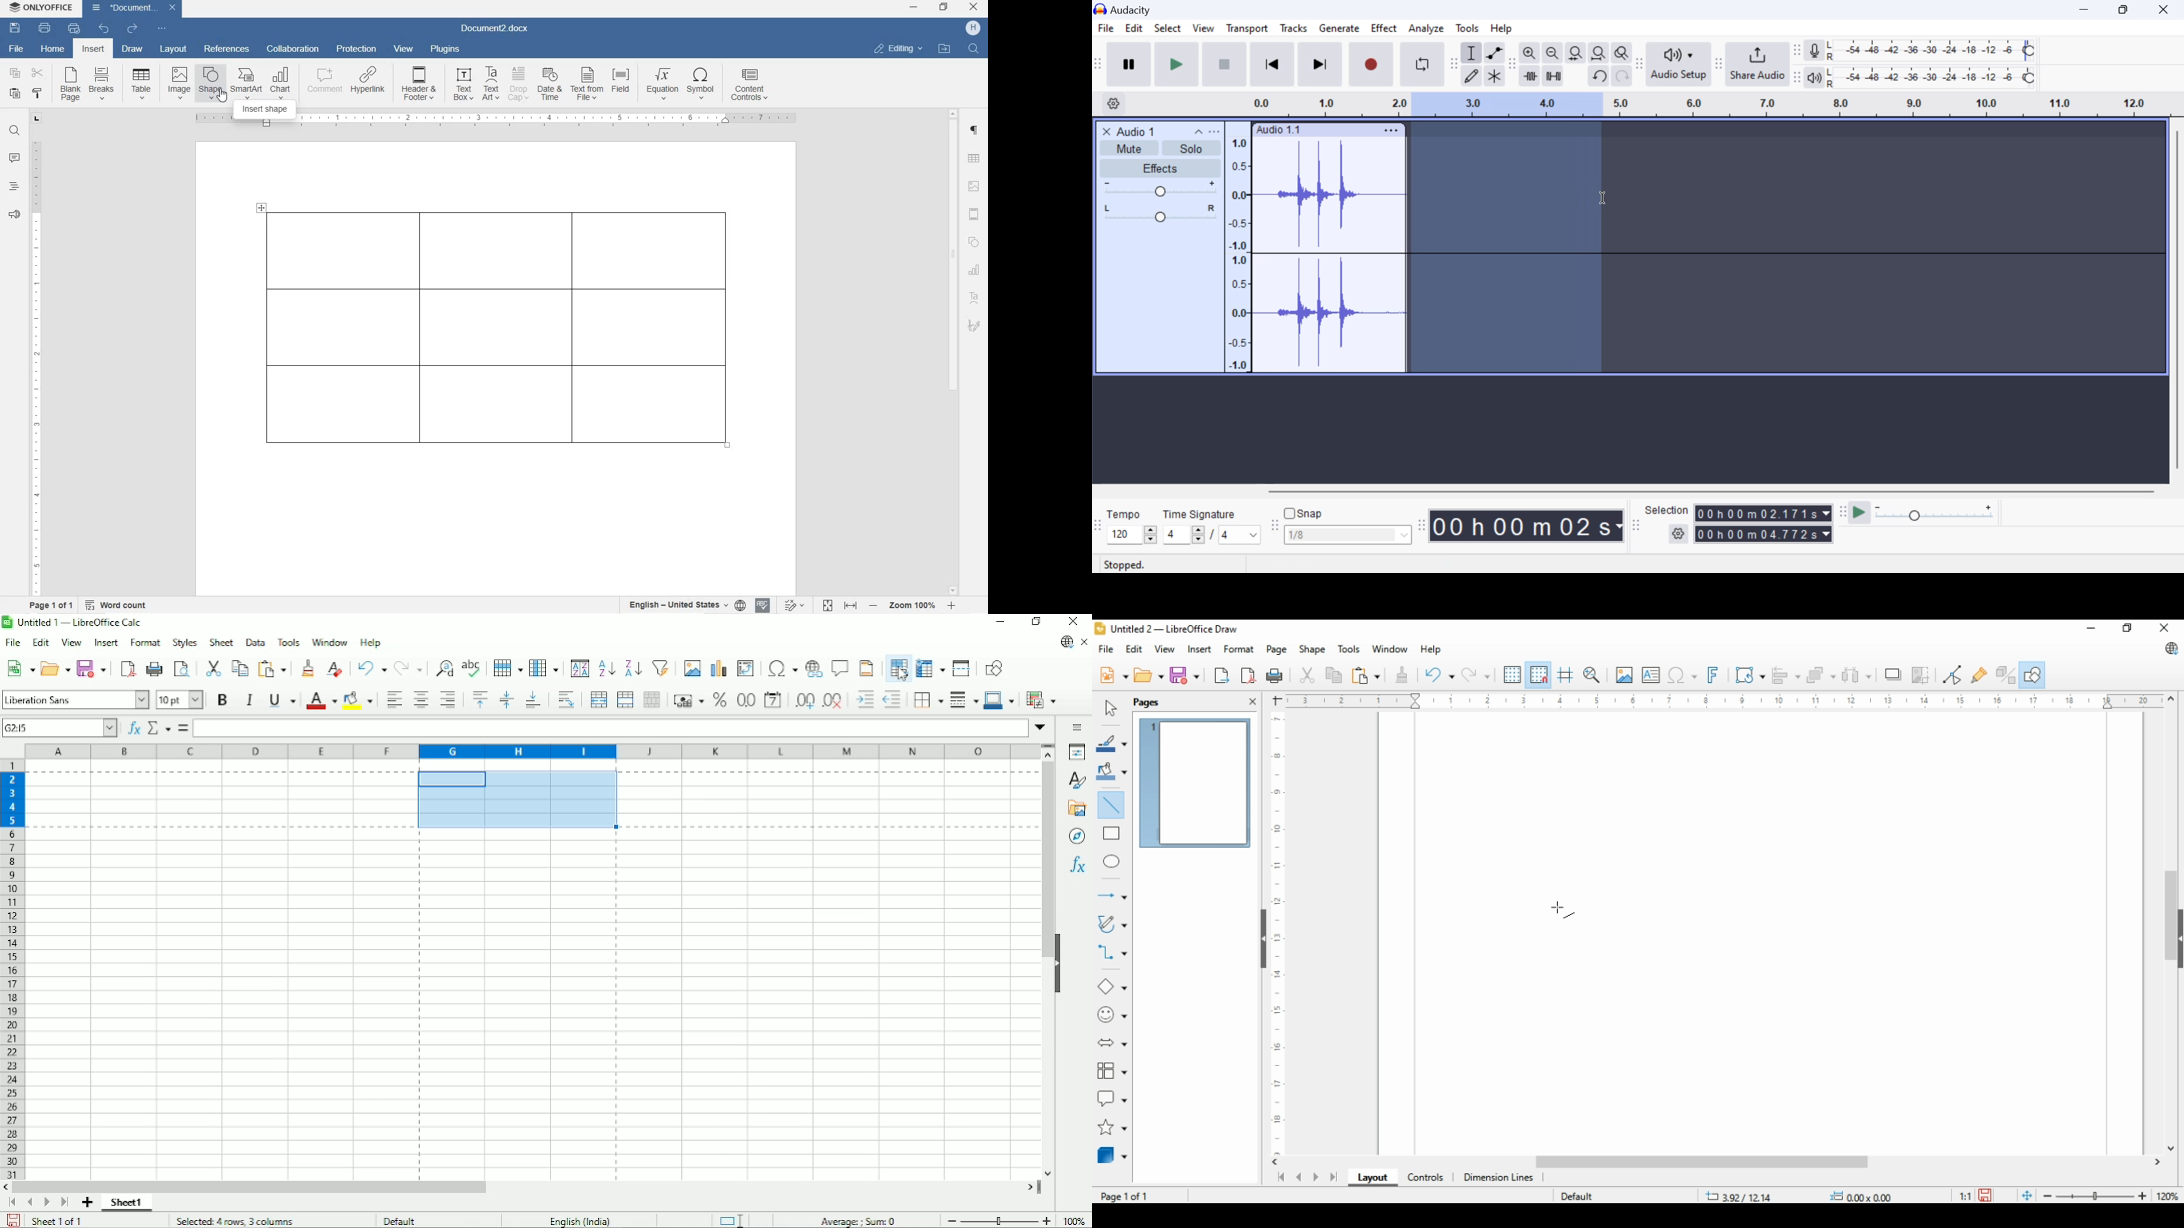 The image size is (2184, 1232). What do you see at coordinates (15, 94) in the screenshot?
I see `paste` at bounding box center [15, 94].